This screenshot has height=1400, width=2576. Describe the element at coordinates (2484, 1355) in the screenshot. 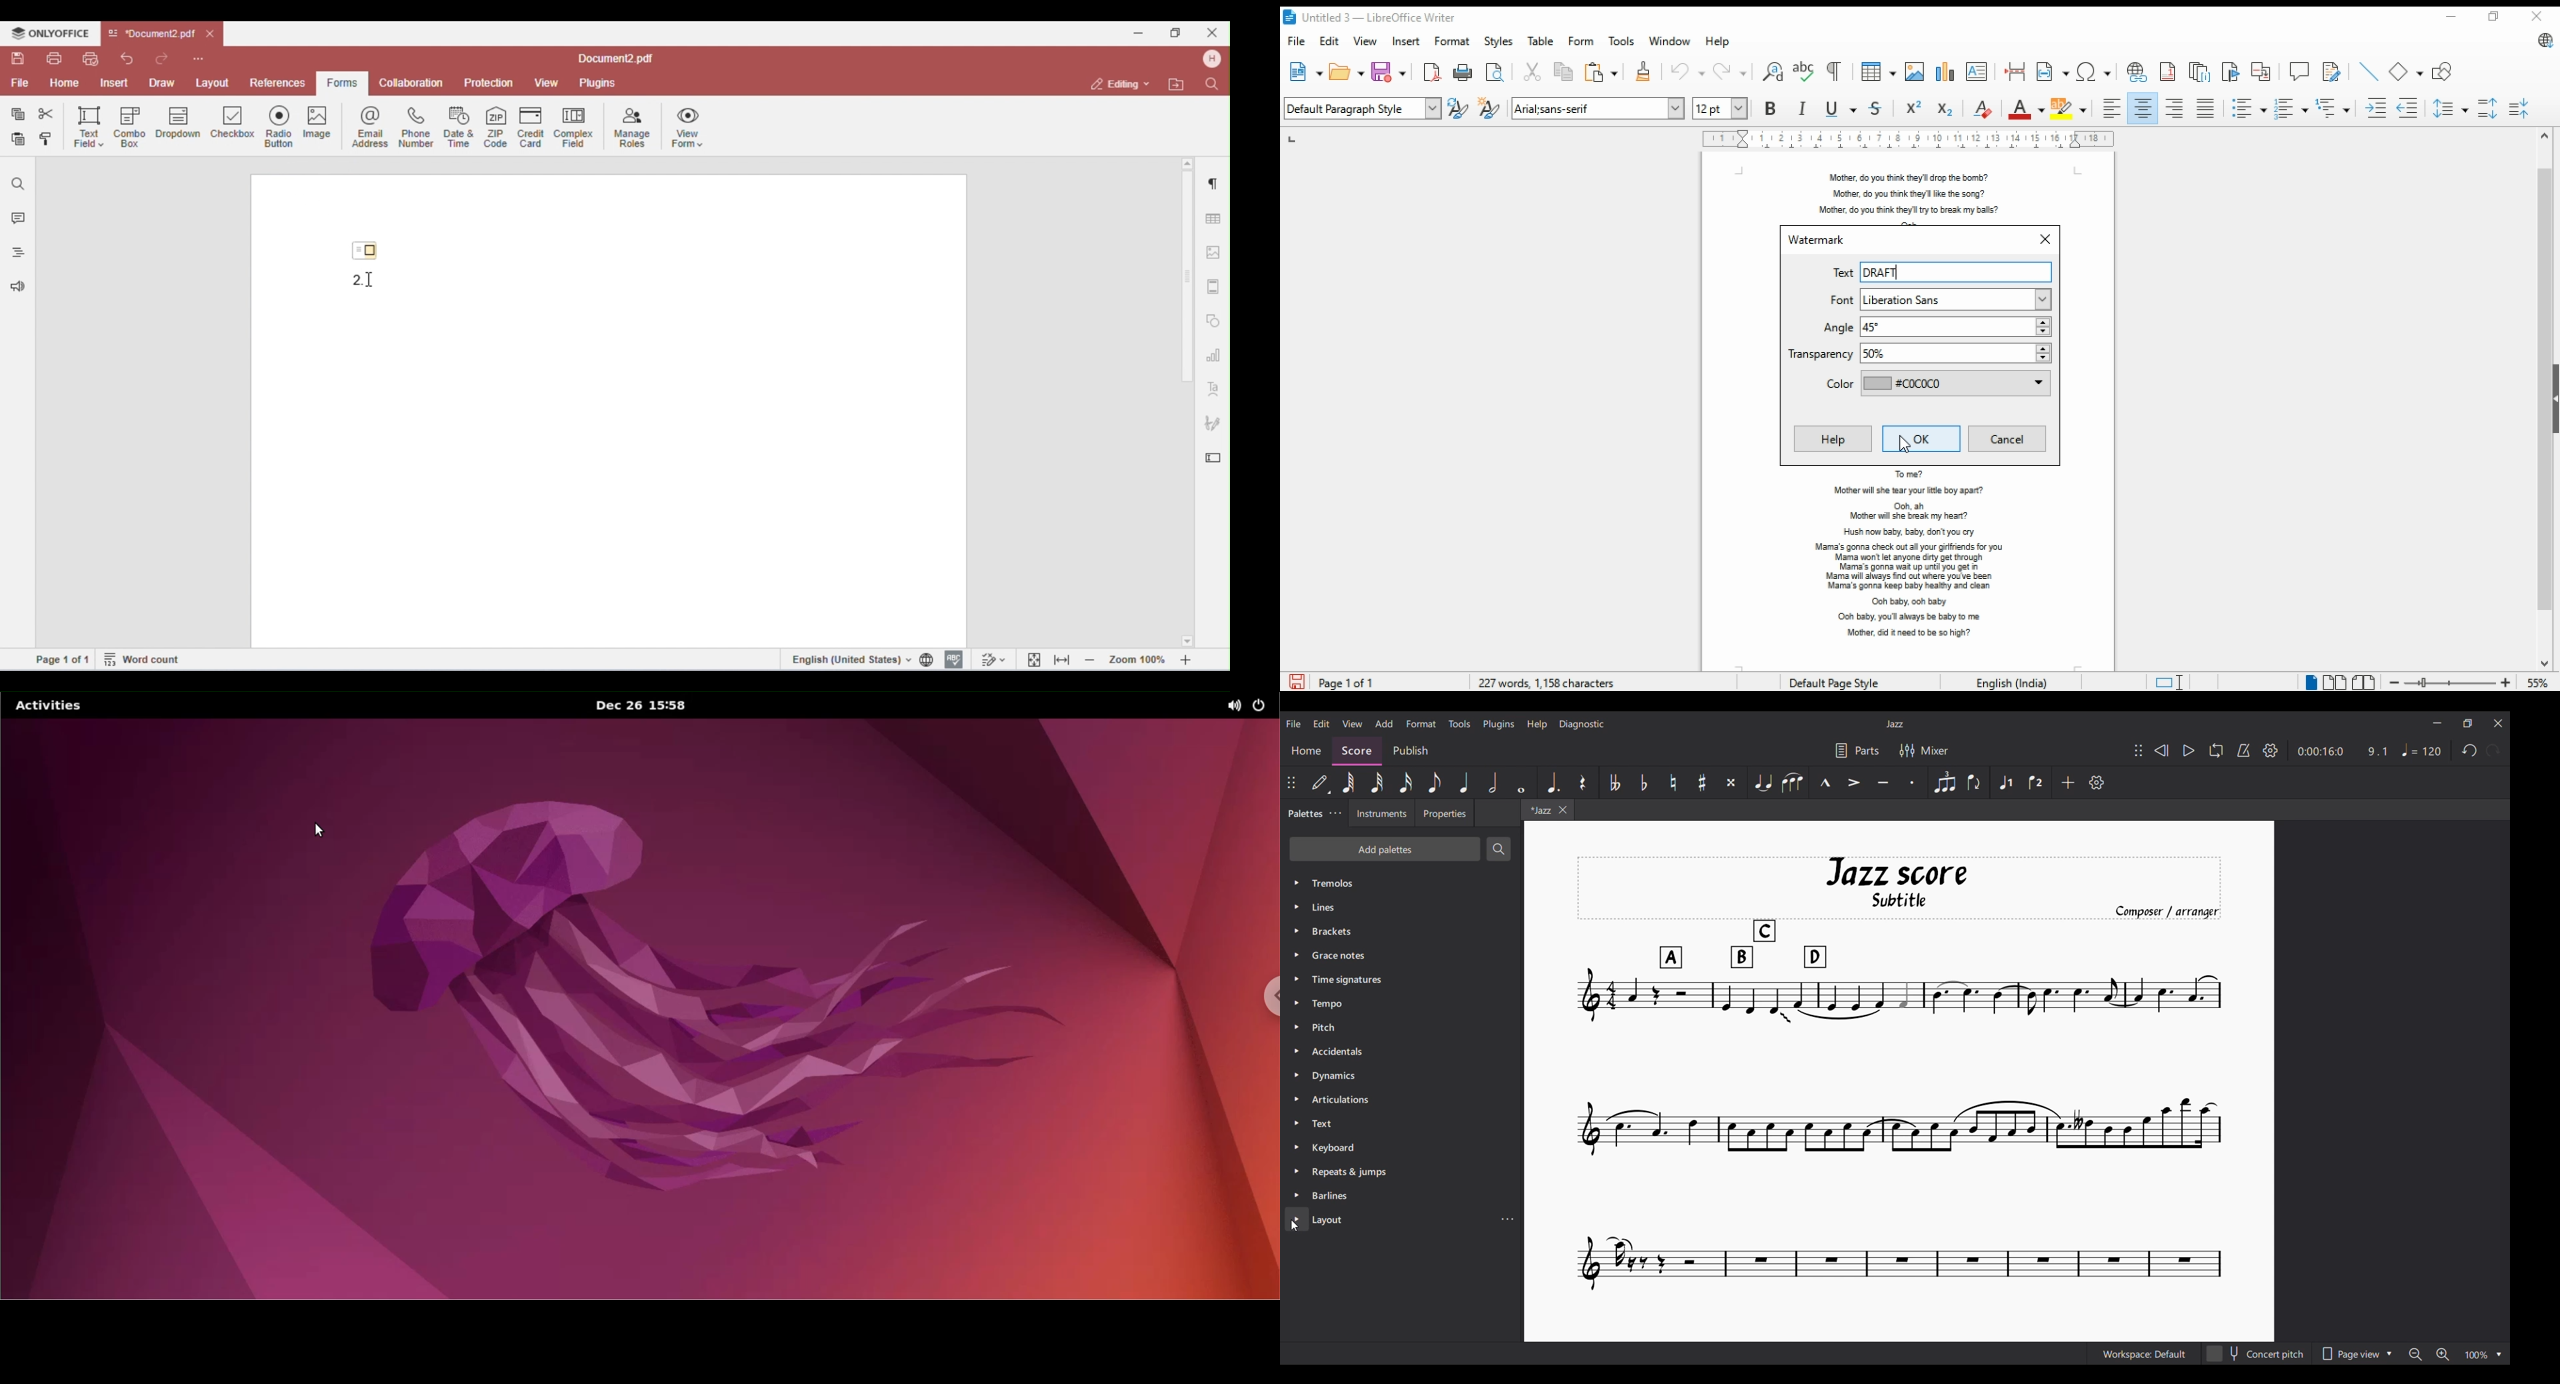

I see `Zoom options` at that location.